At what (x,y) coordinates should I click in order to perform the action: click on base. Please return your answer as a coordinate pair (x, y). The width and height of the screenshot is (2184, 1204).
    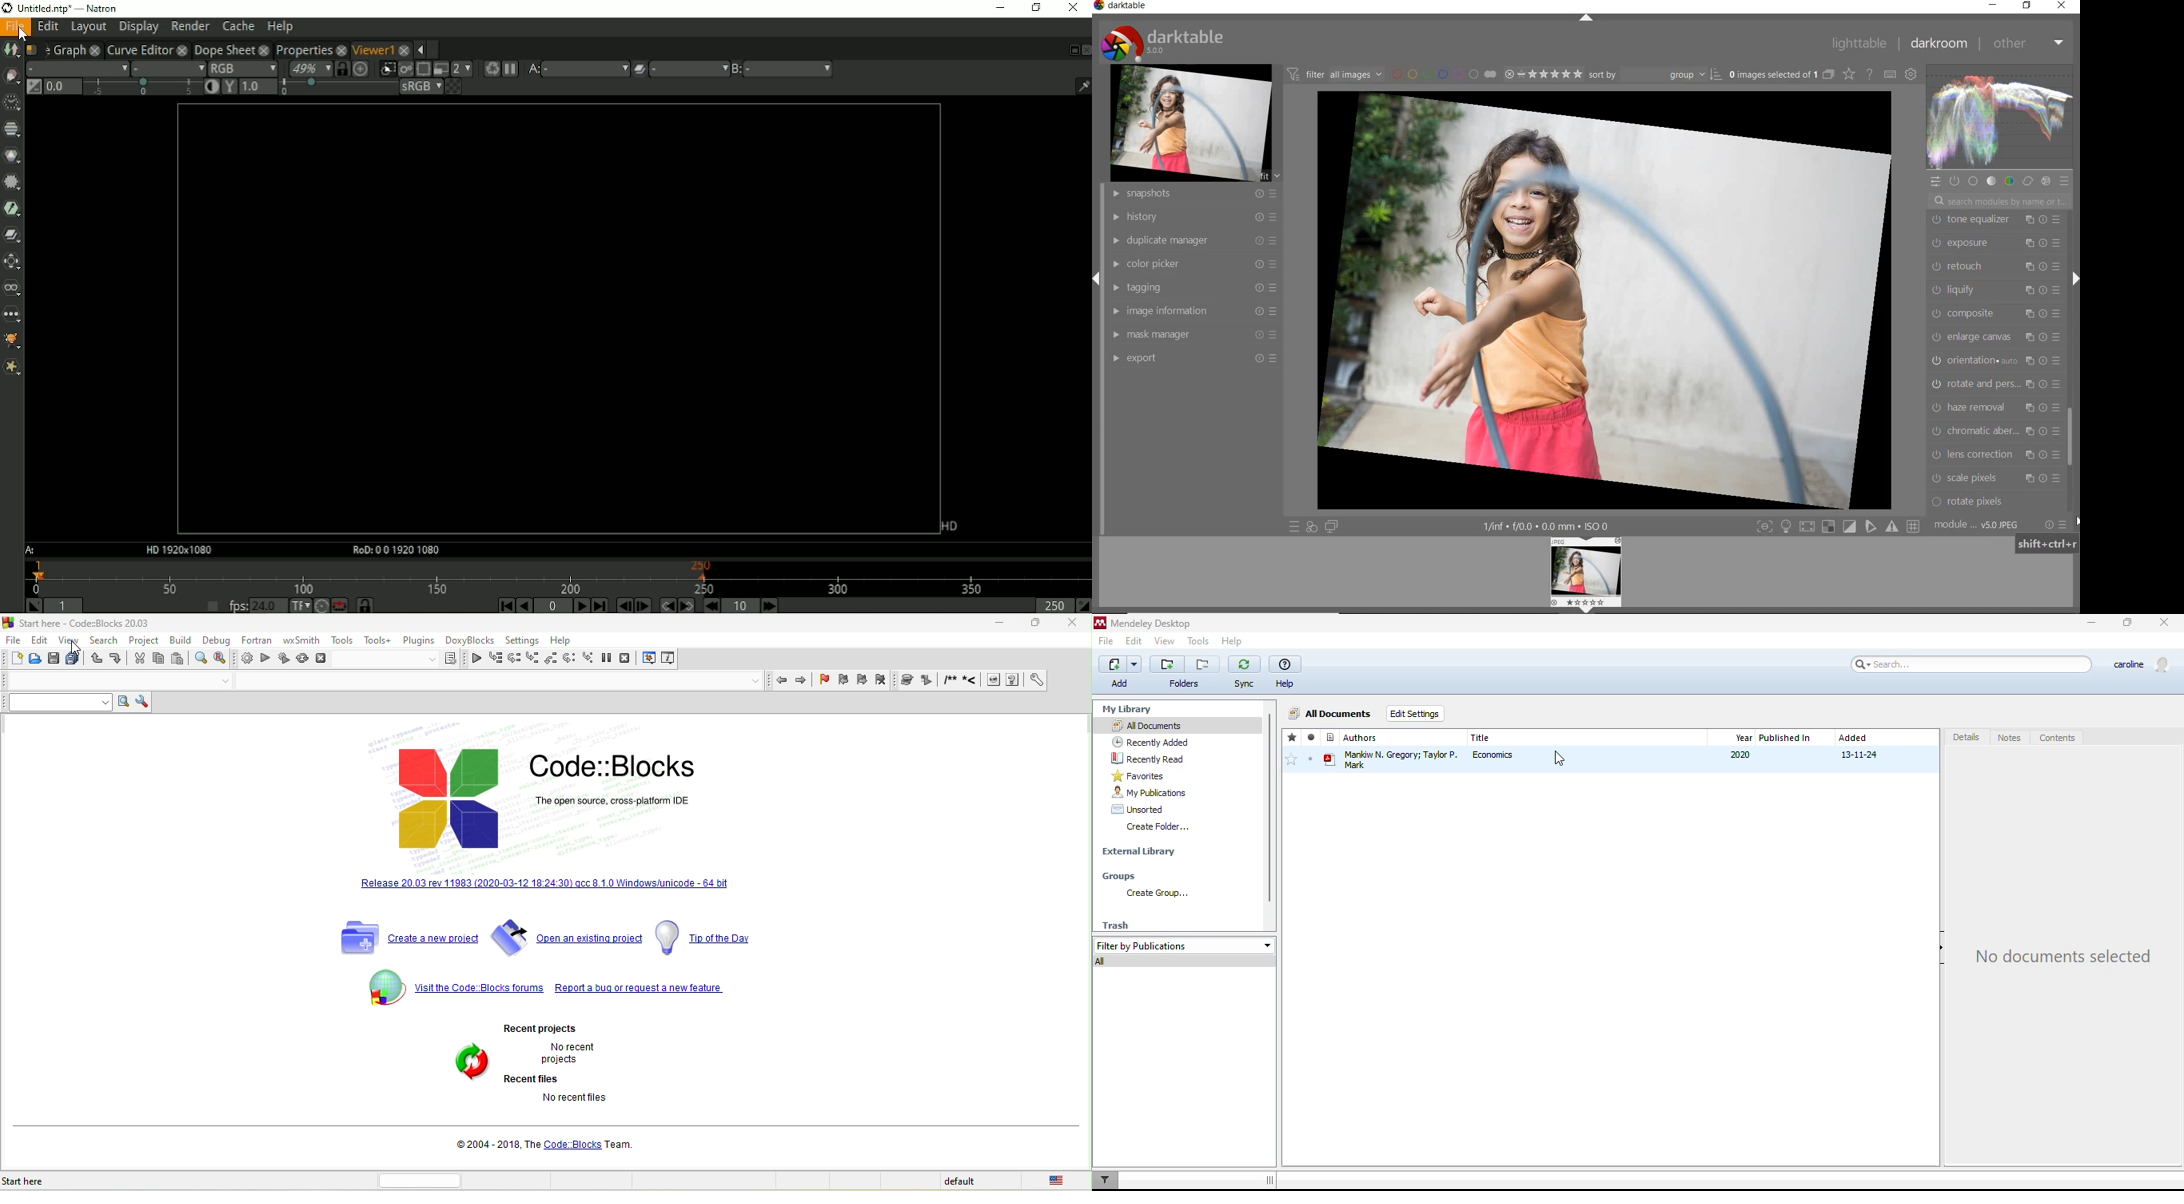
    Looking at the image, I should click on (1973, 182).